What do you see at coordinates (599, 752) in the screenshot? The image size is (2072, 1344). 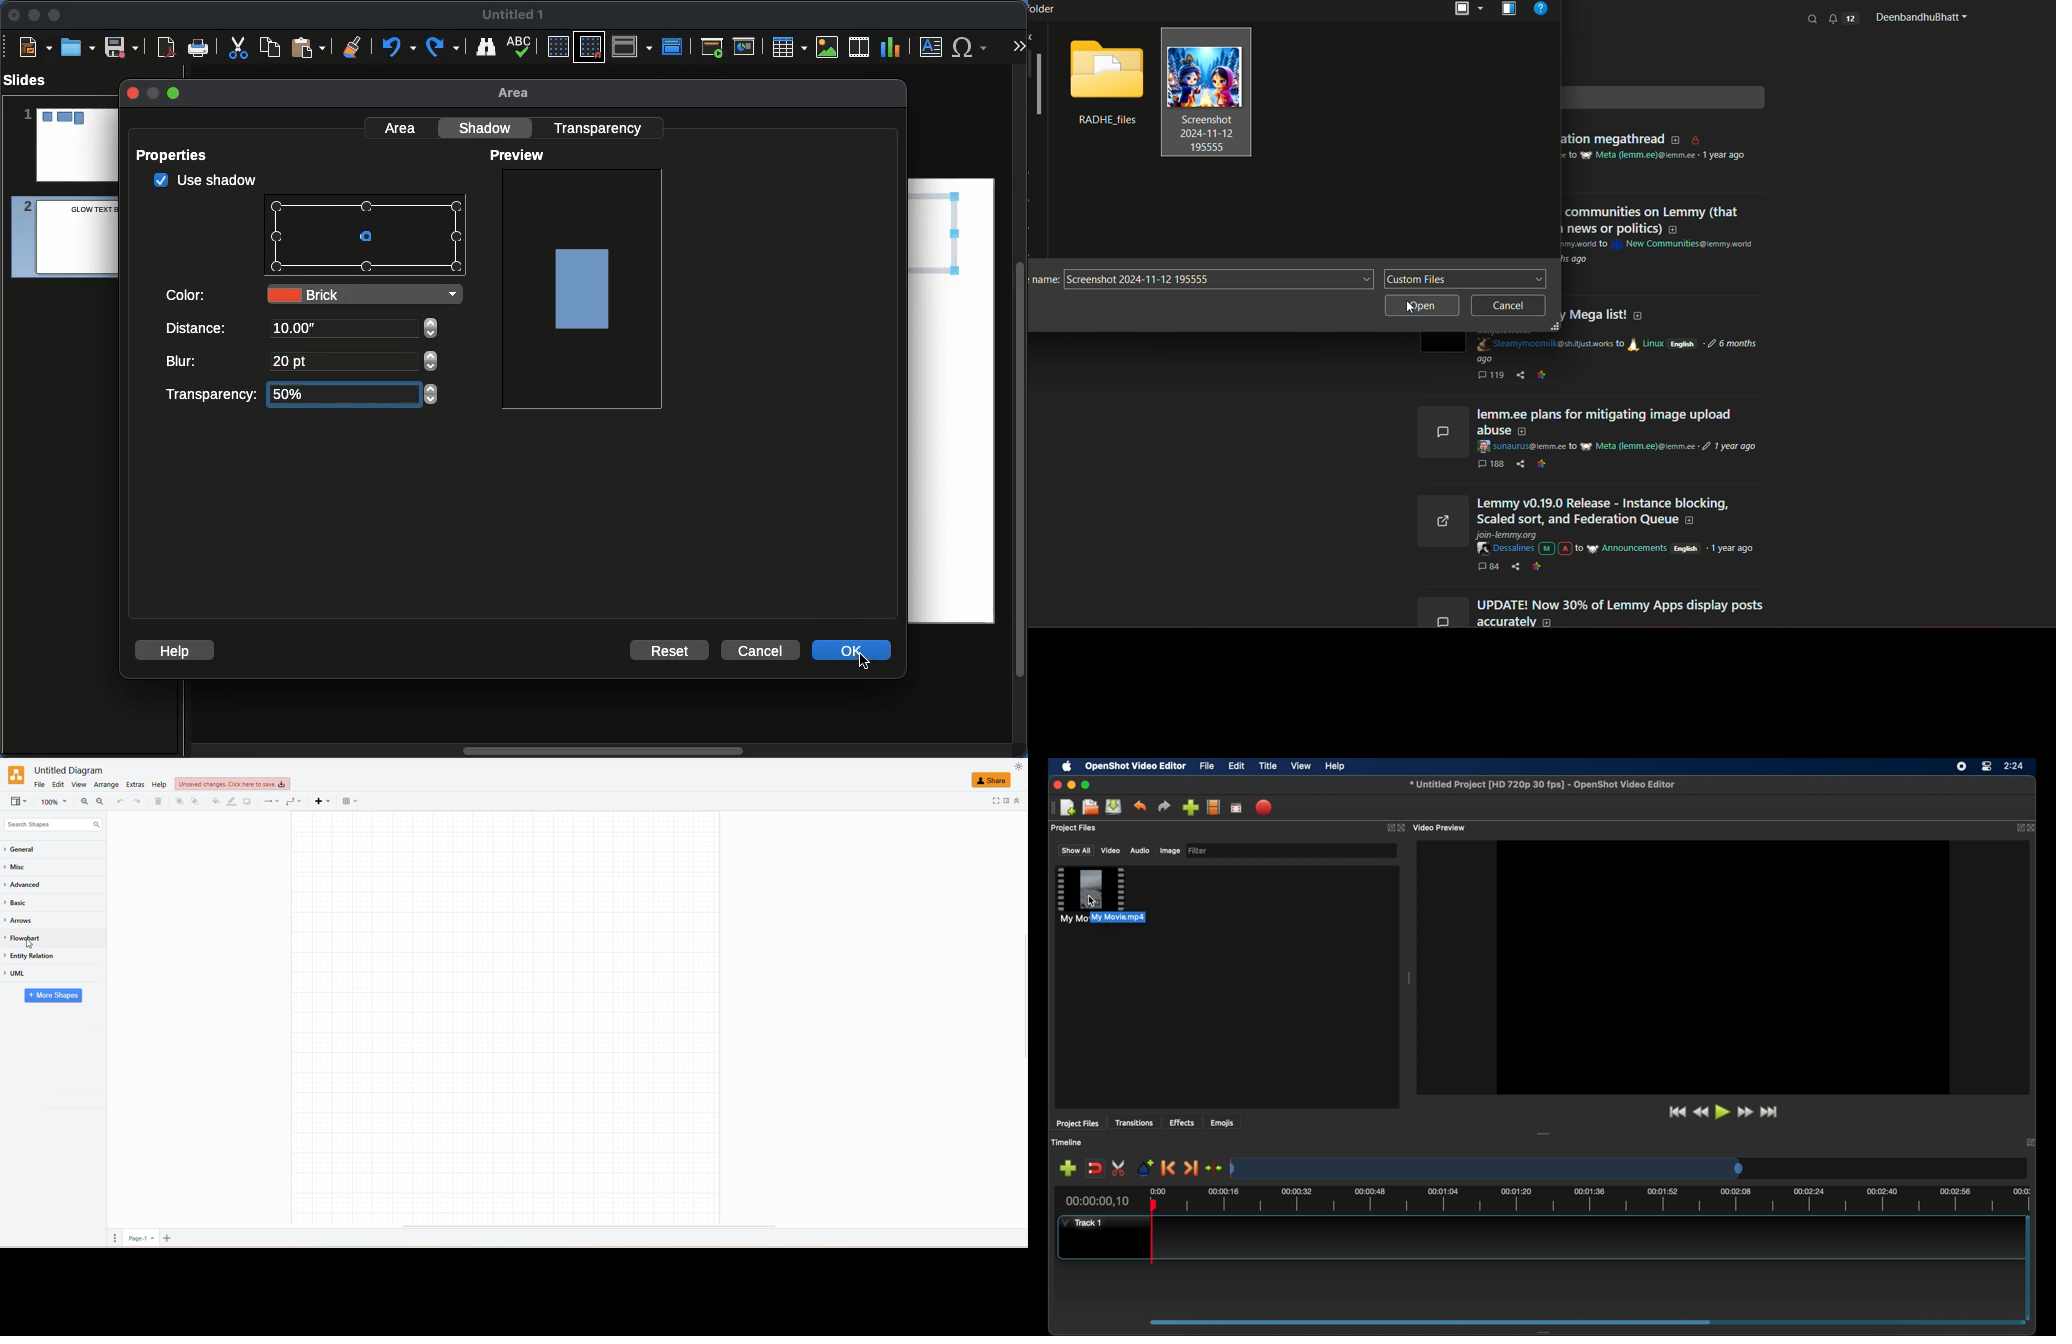 I see `Scroll` at bounding box center [599, 752].